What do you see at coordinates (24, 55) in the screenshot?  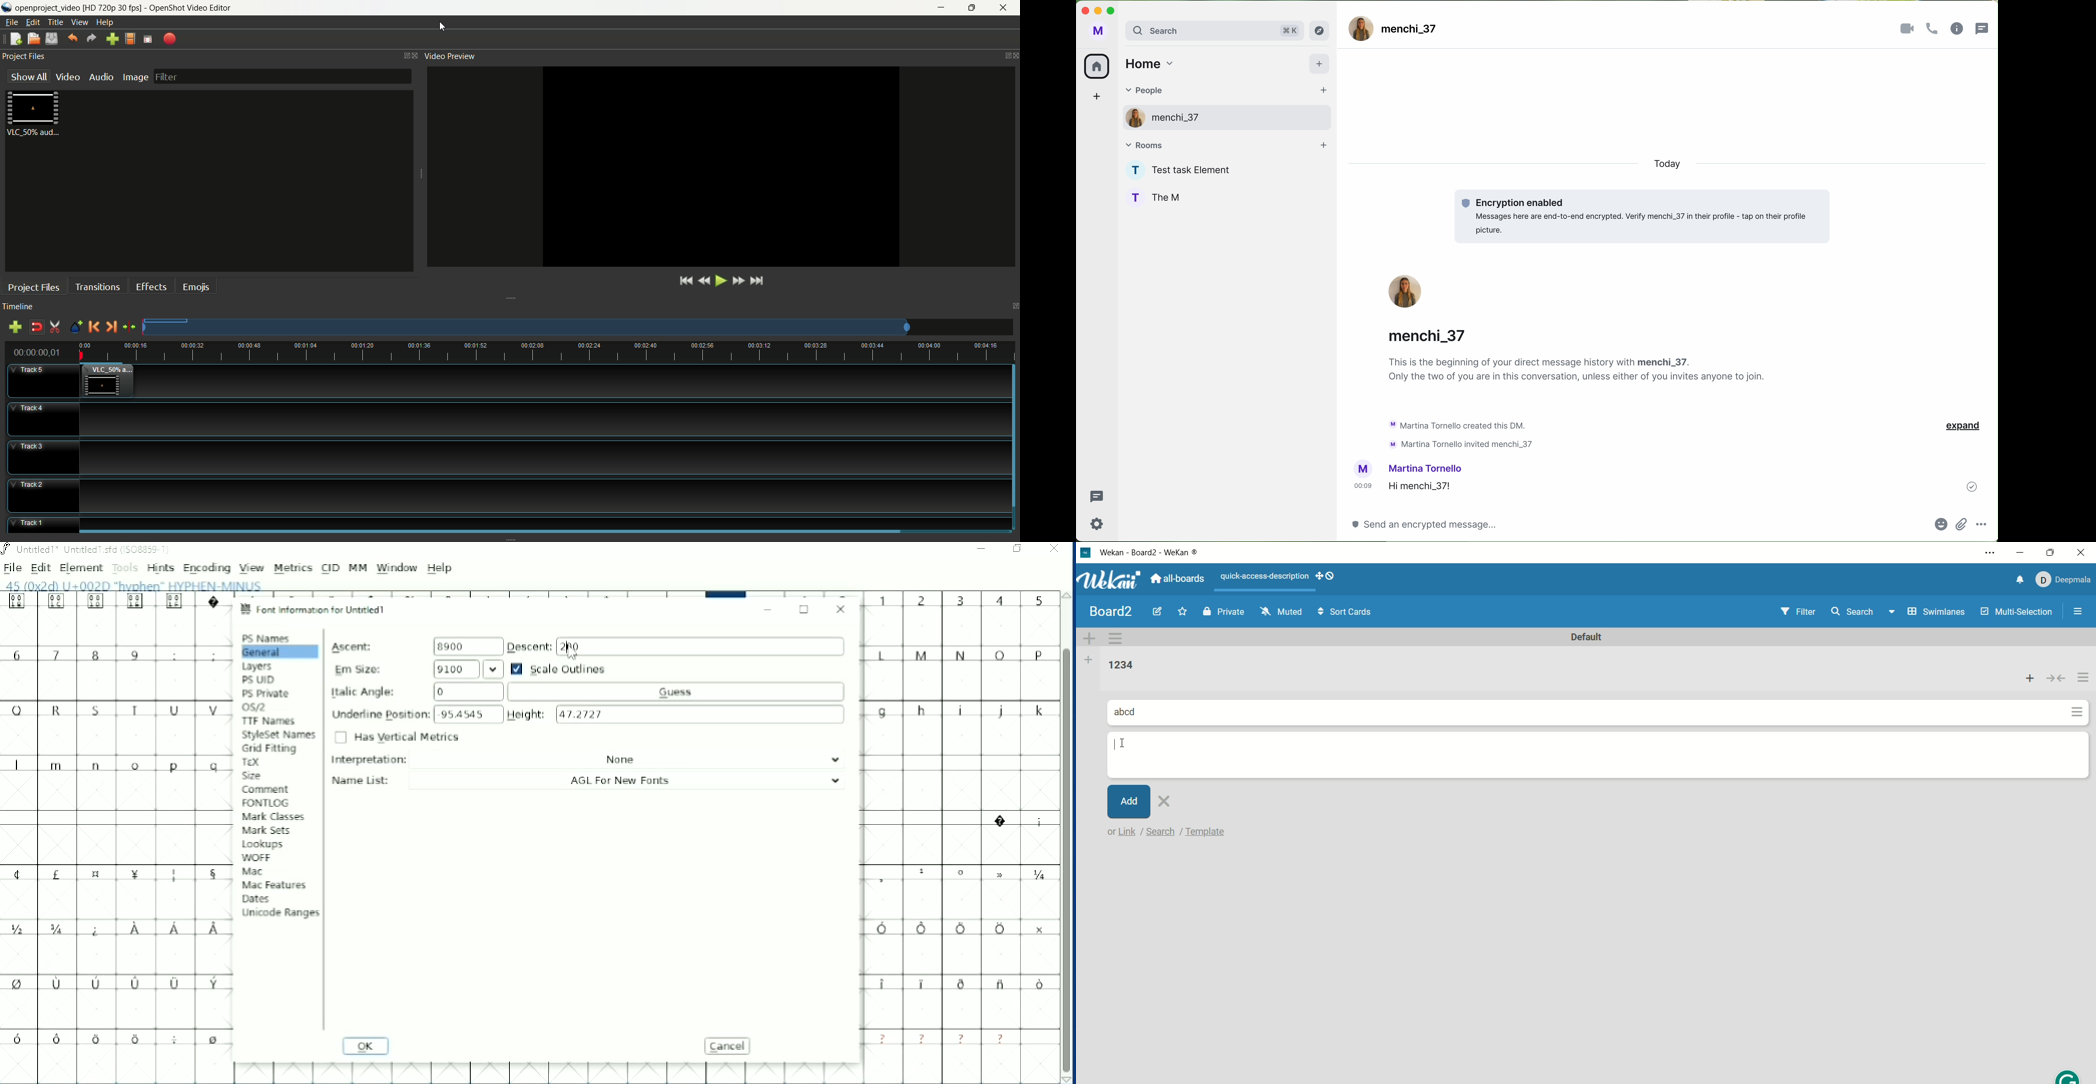 I see `project files` at bounding box center [24, 55].